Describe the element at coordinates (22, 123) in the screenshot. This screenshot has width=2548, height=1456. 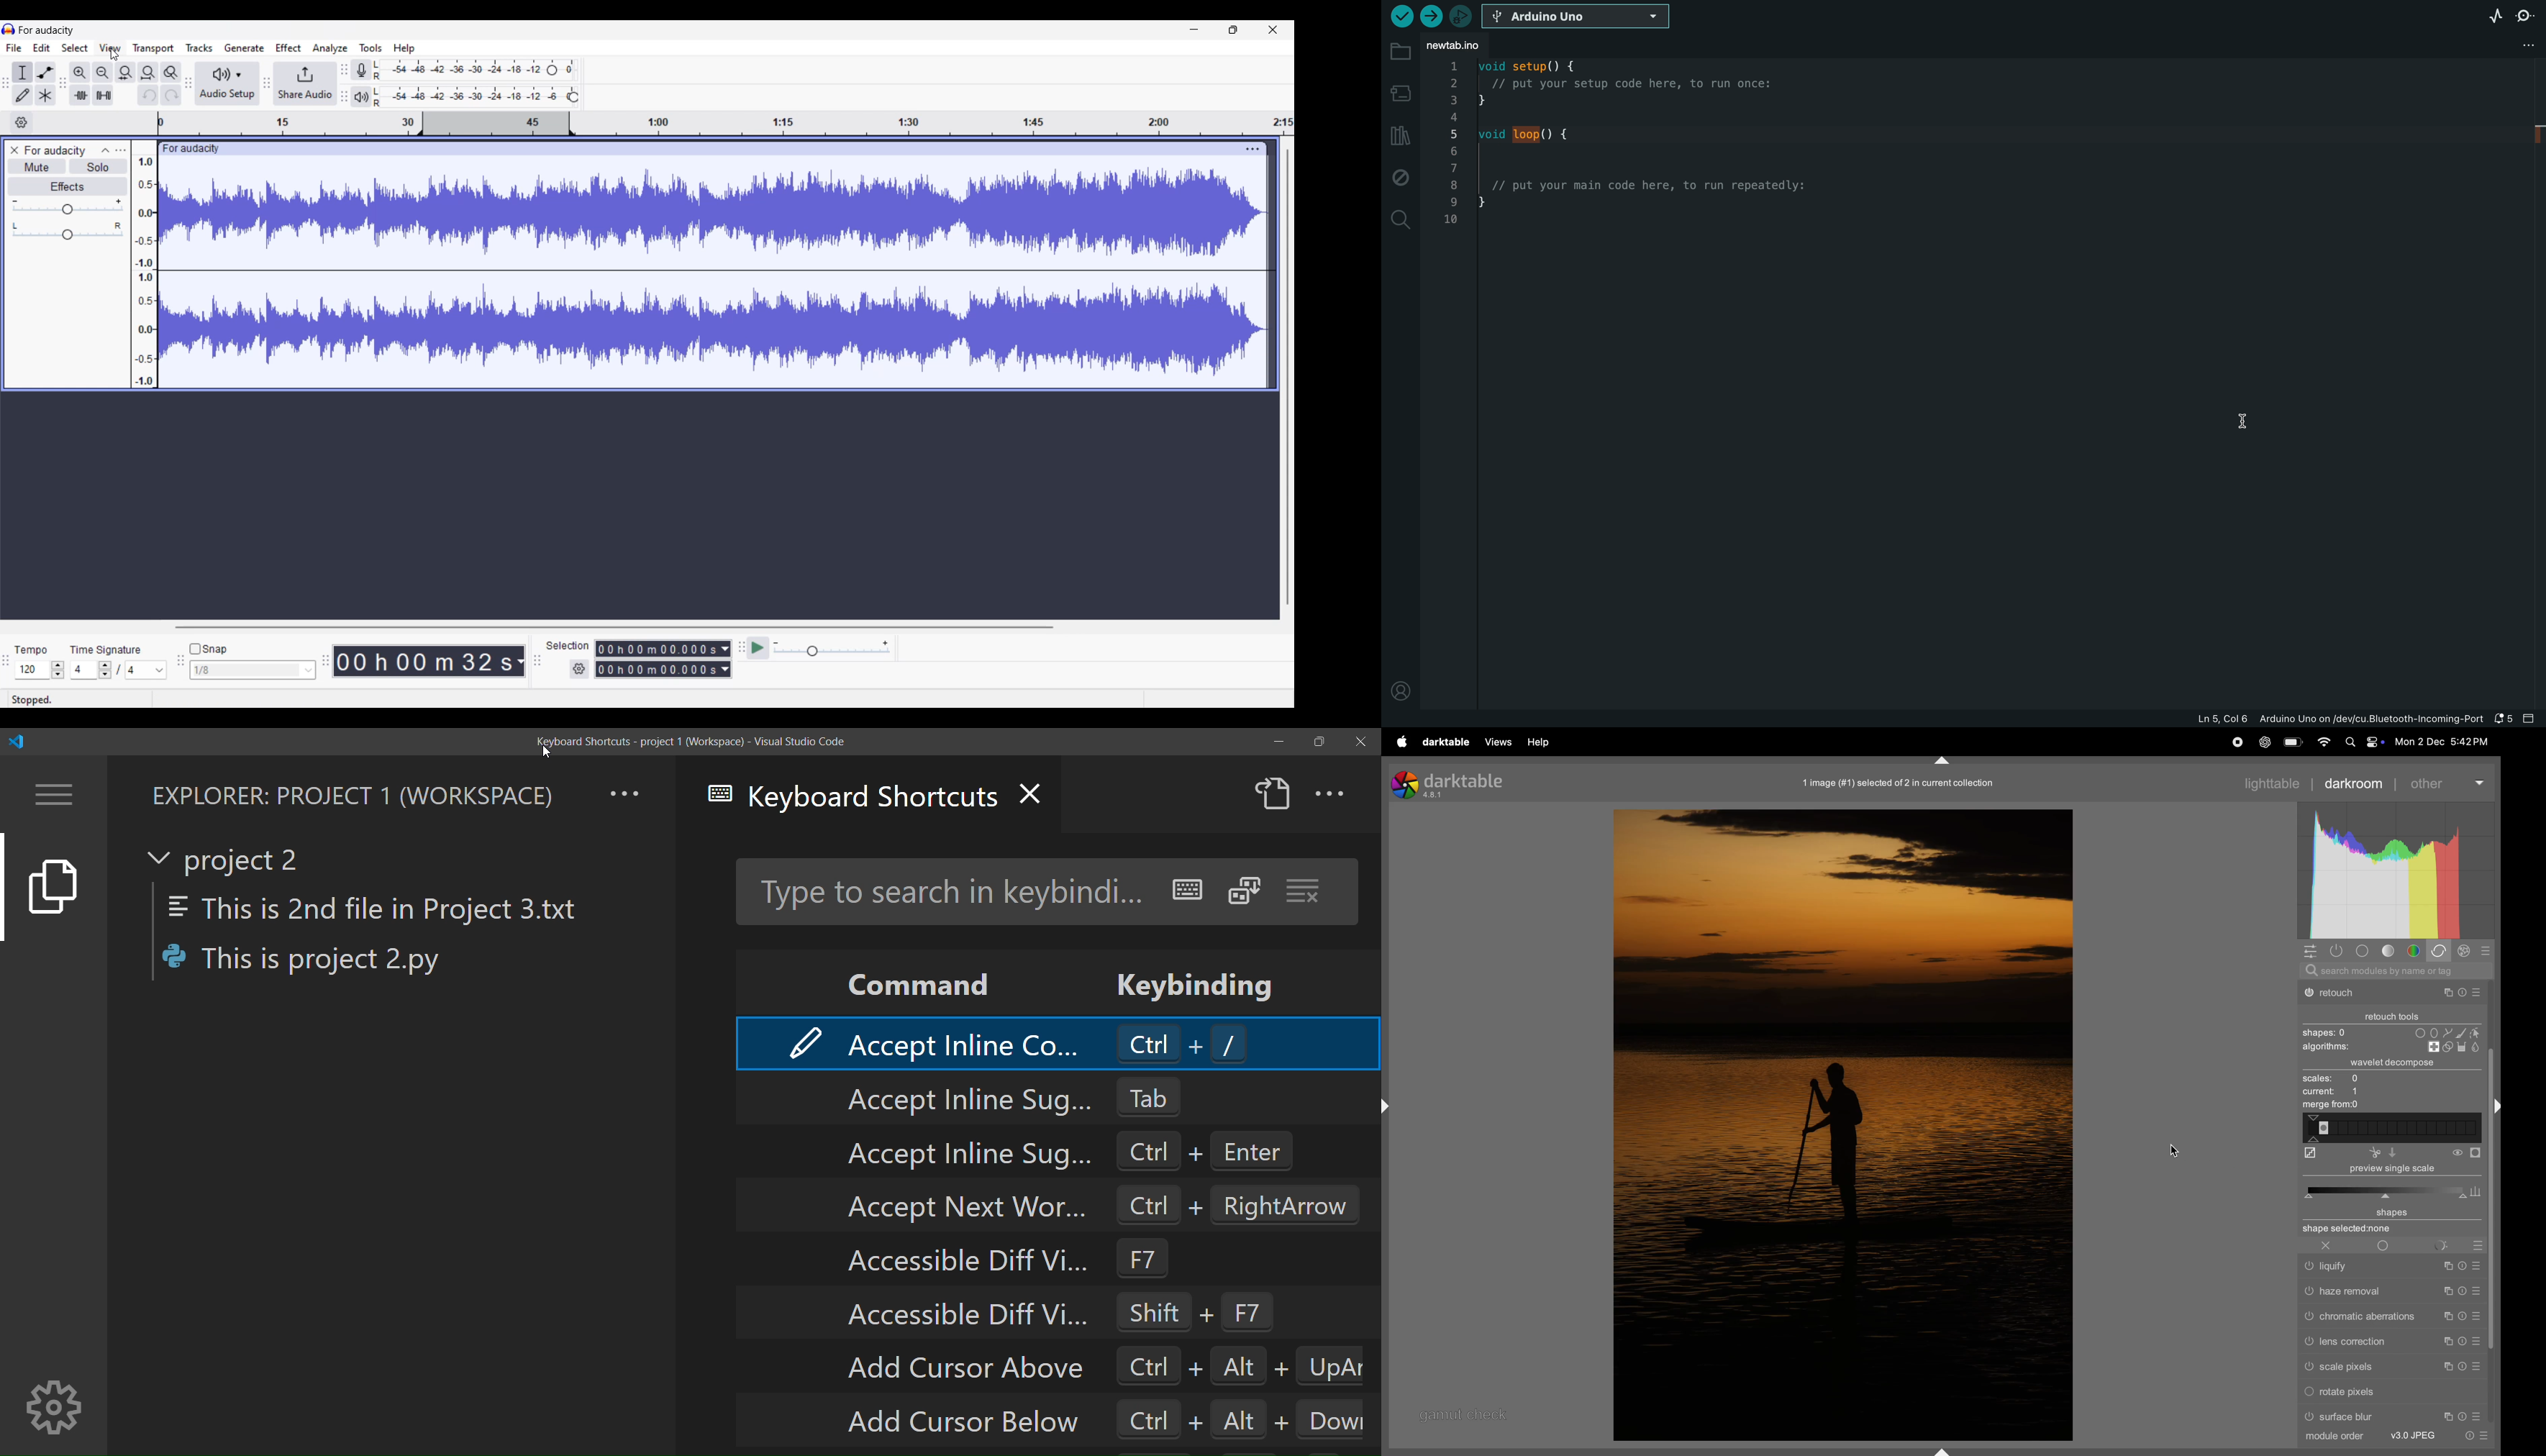
I see `Timeline options` at that location.